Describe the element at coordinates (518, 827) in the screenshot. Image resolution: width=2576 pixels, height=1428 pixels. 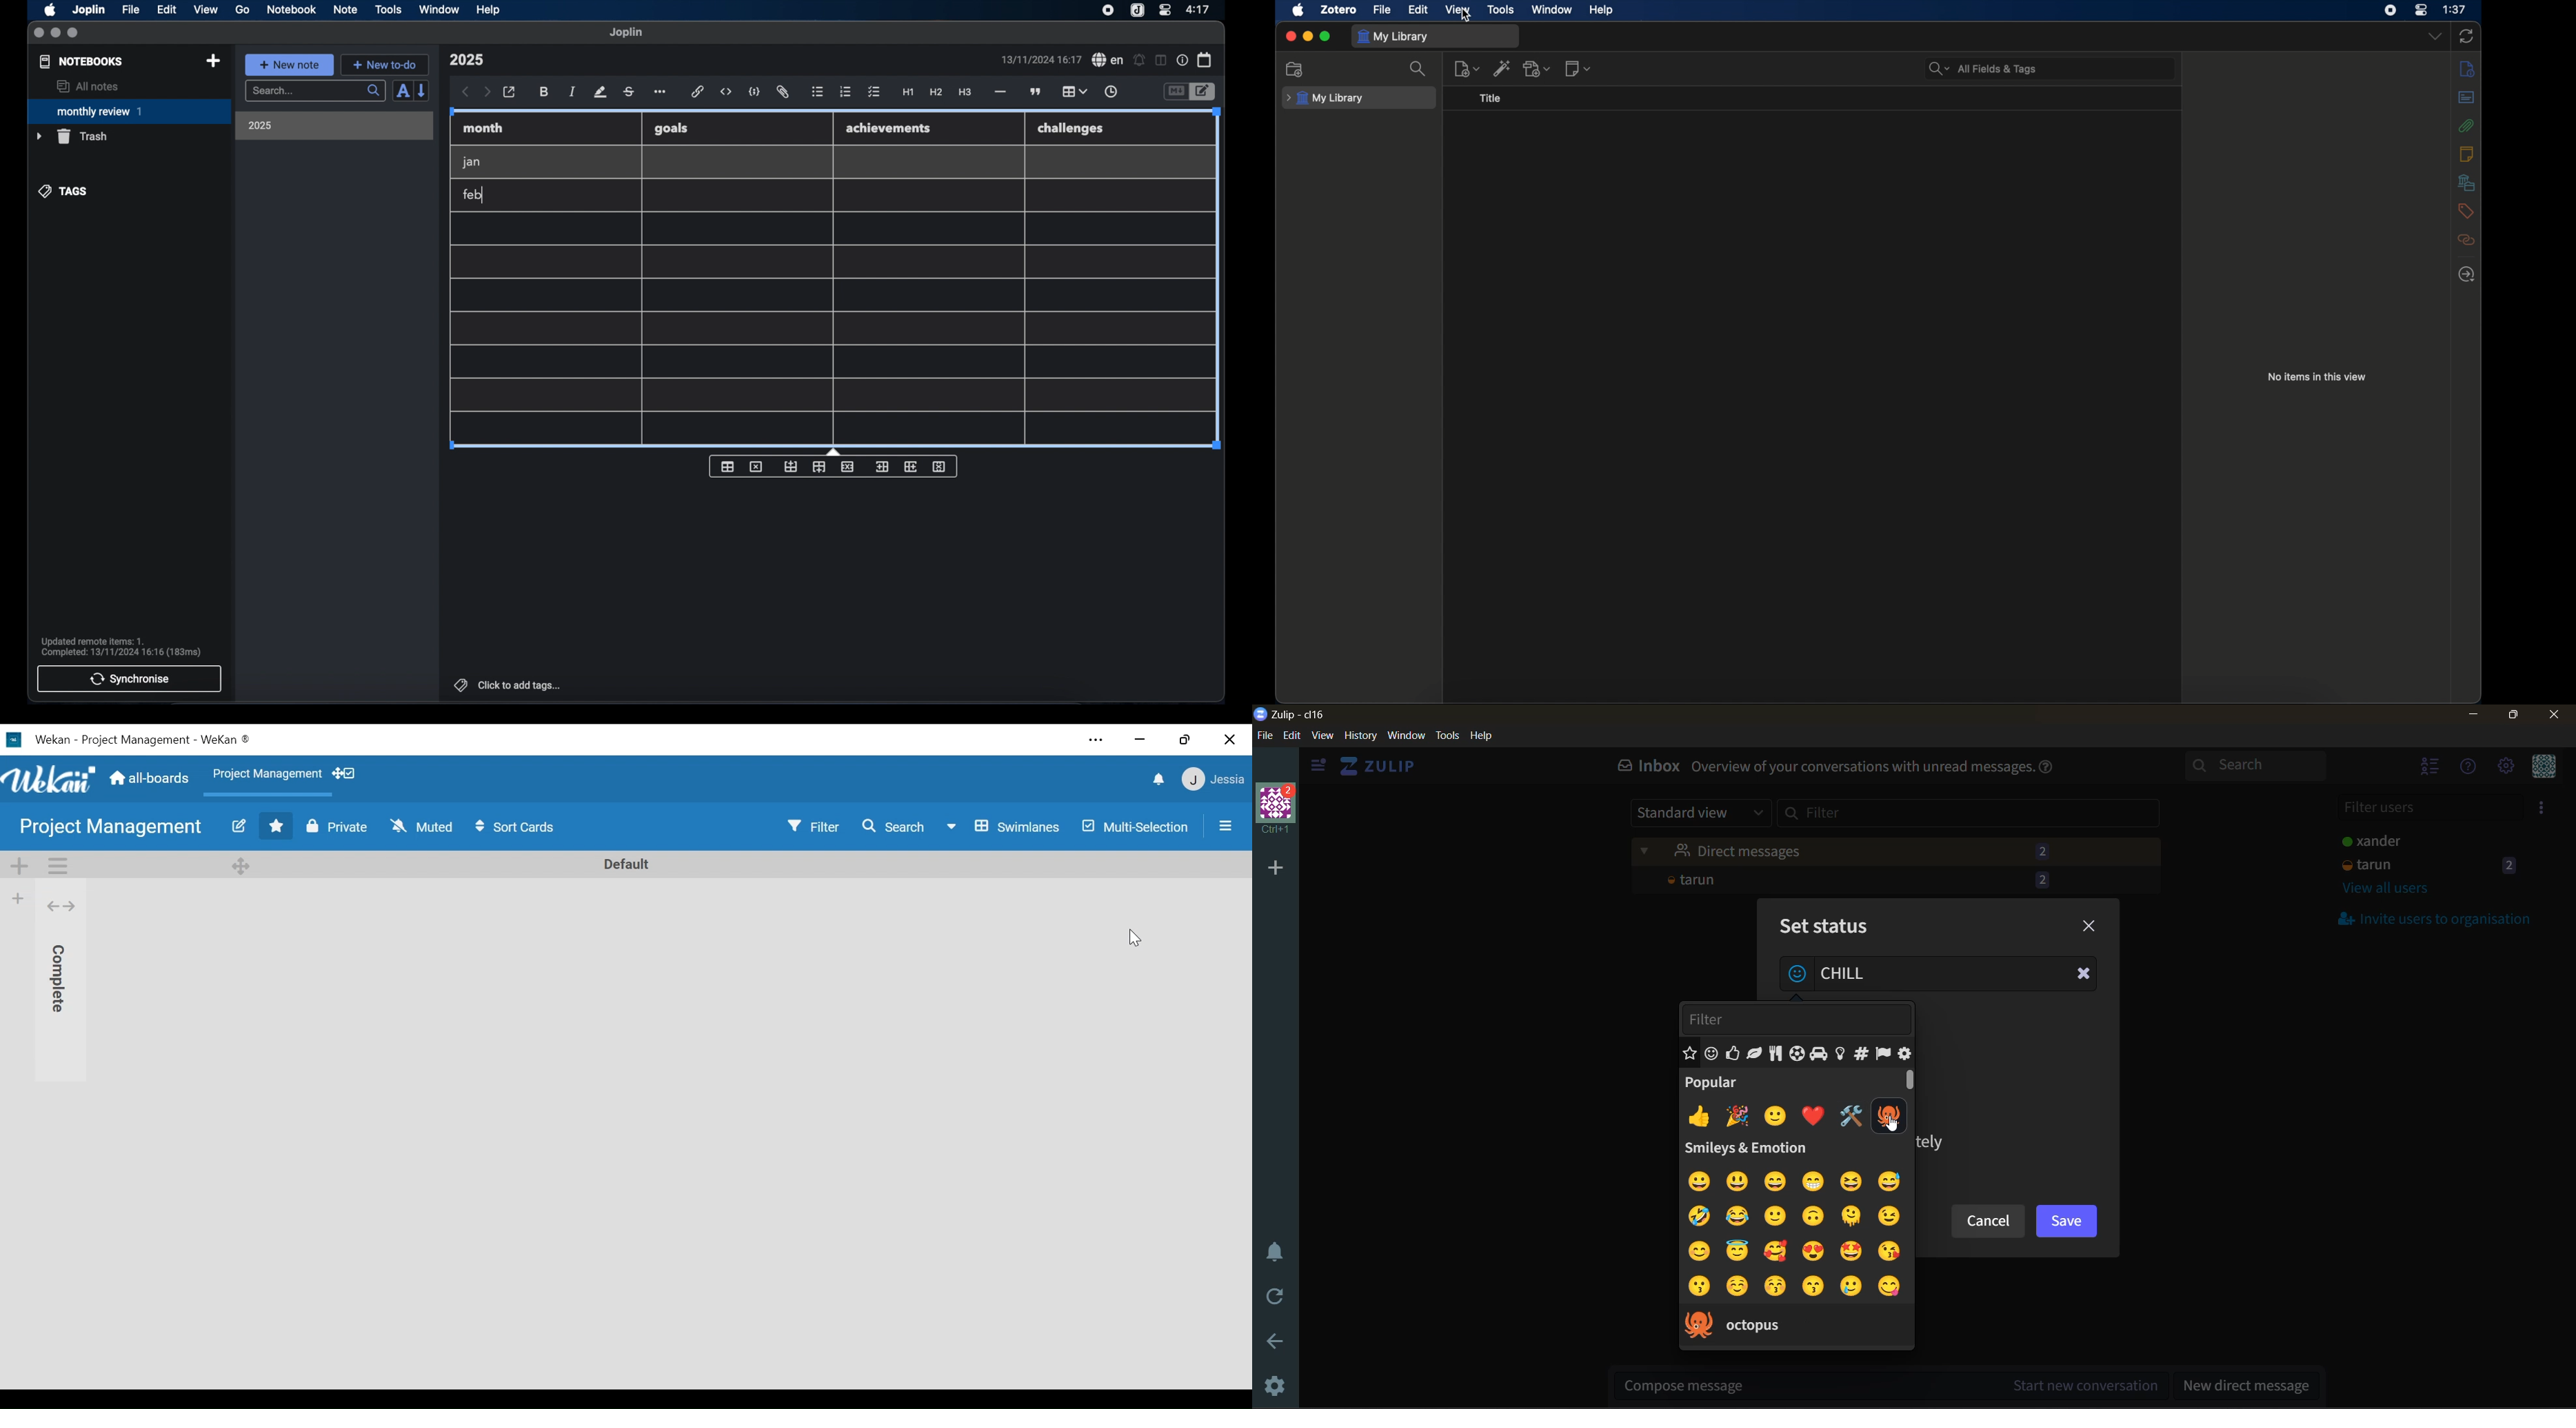
I see `Sort Cards` at that location.